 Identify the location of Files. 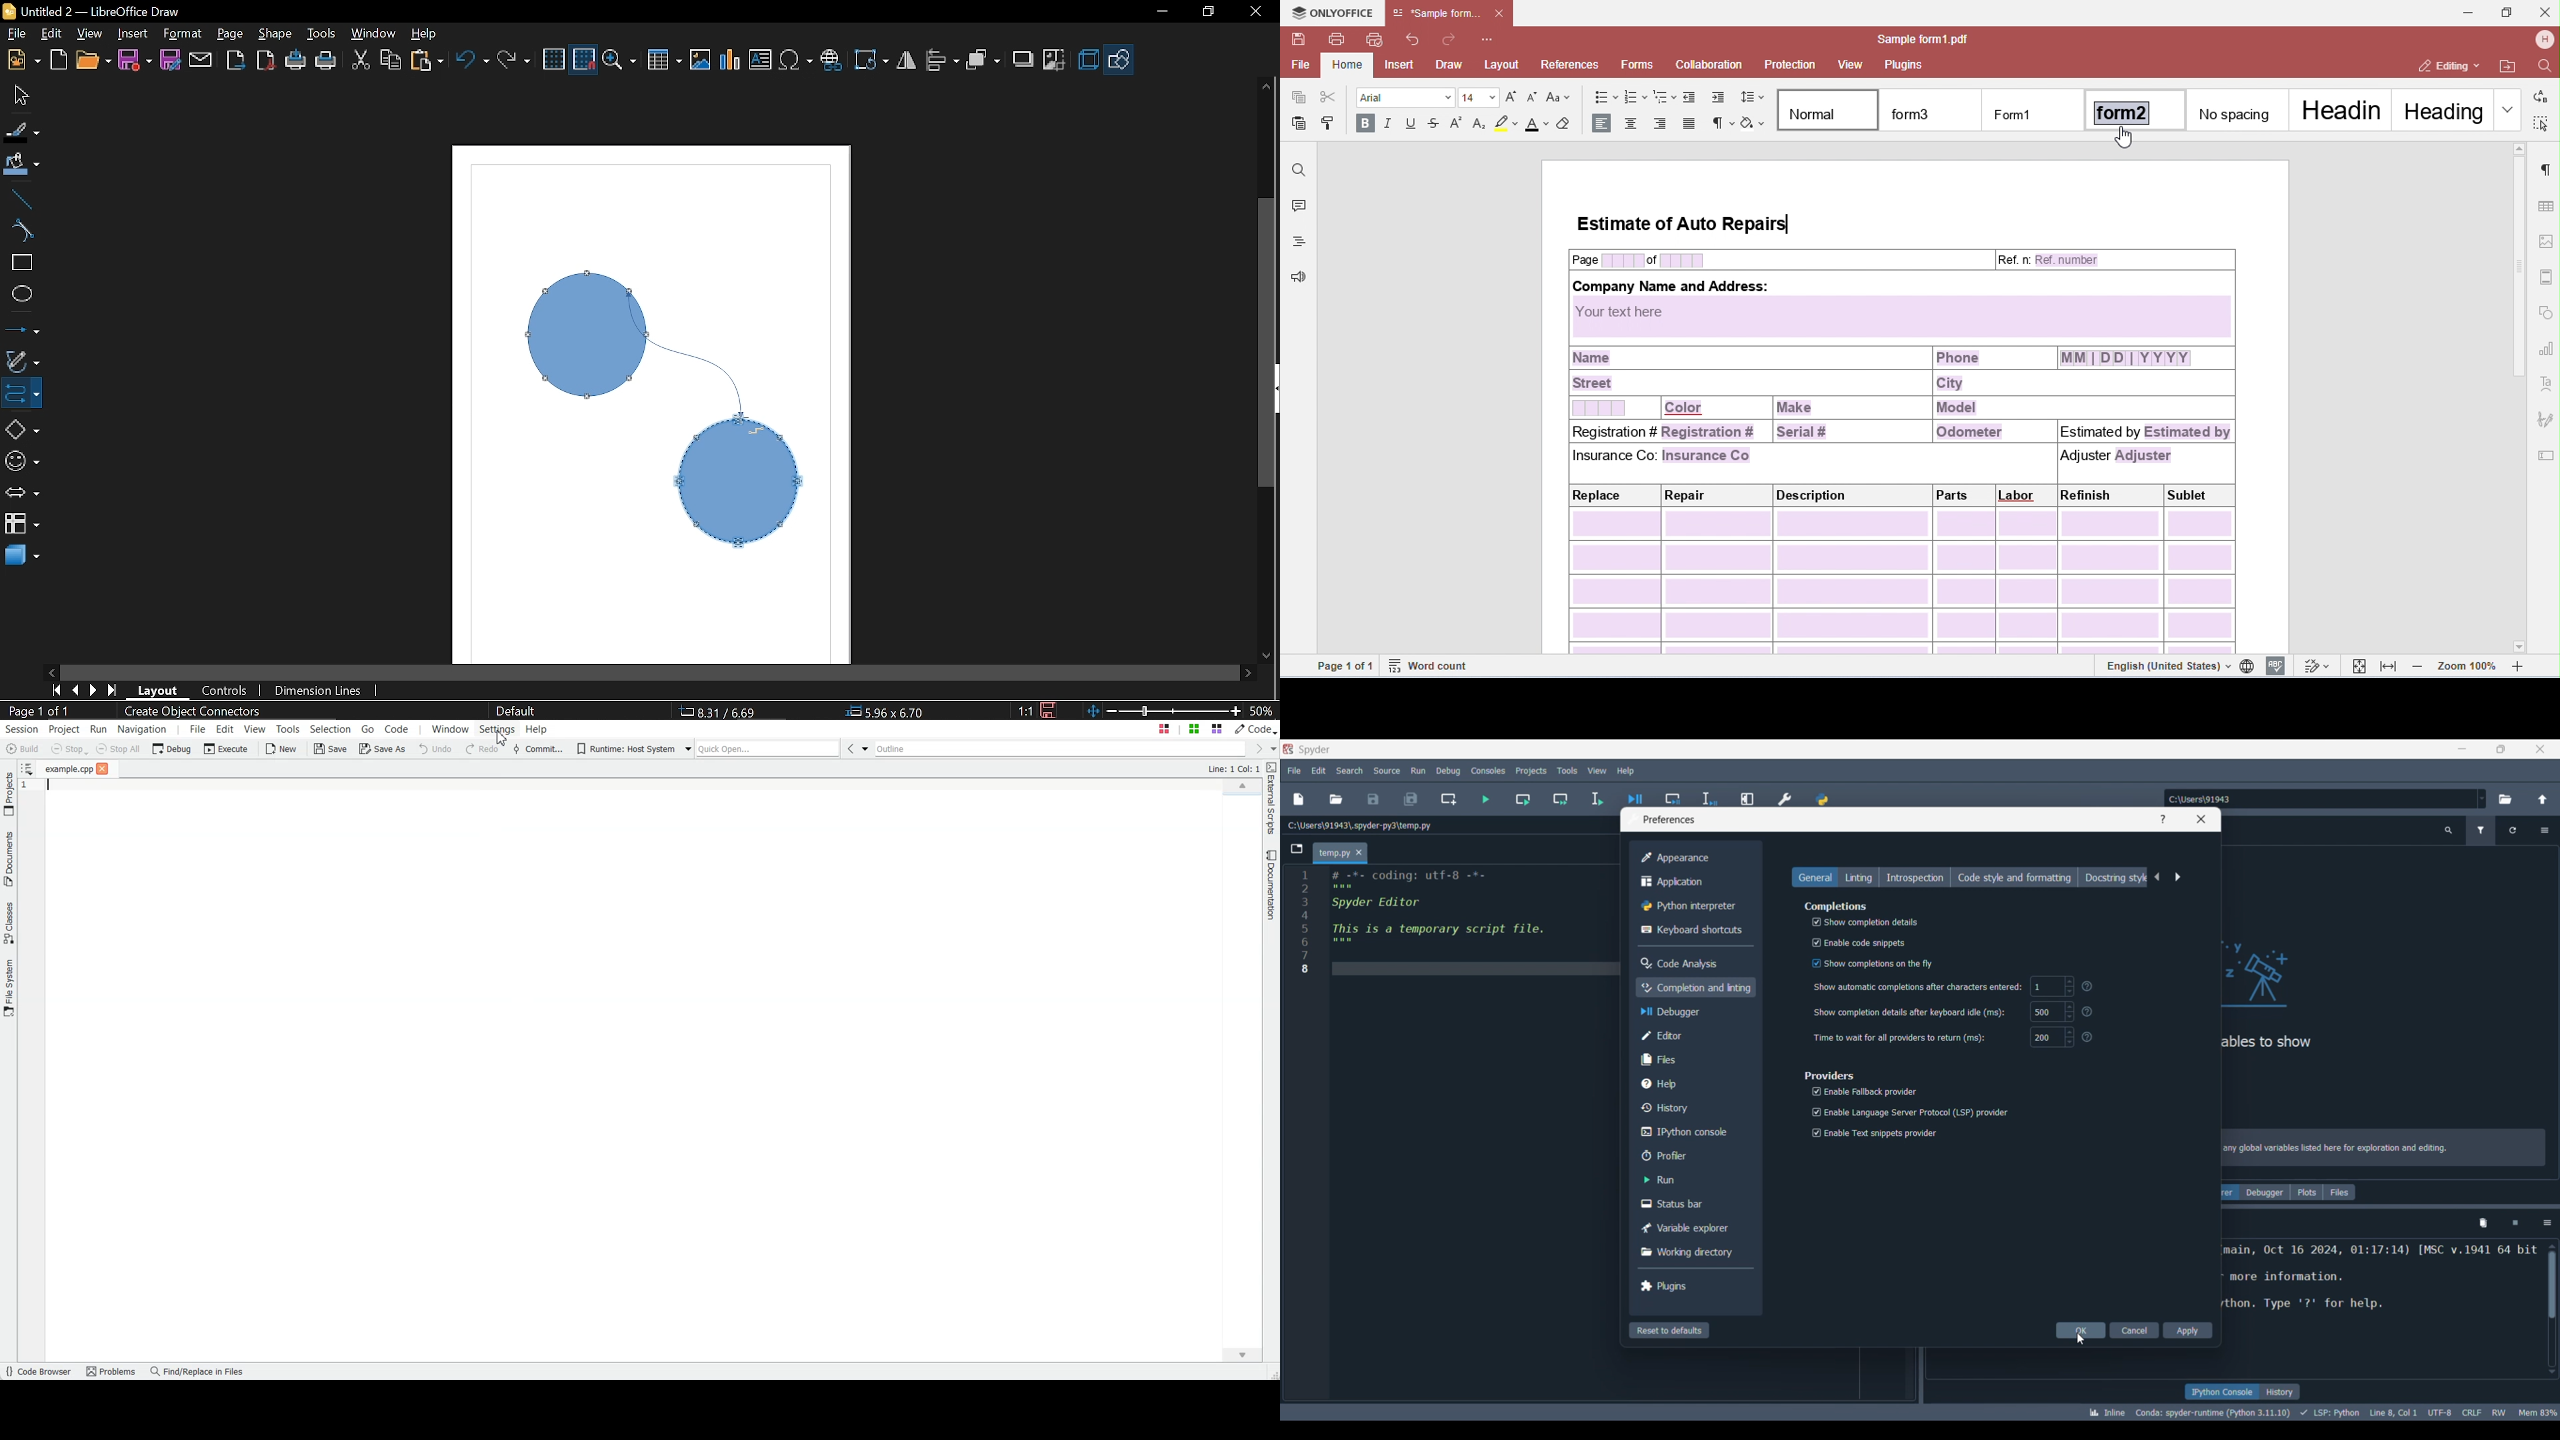
(1693, 1059).